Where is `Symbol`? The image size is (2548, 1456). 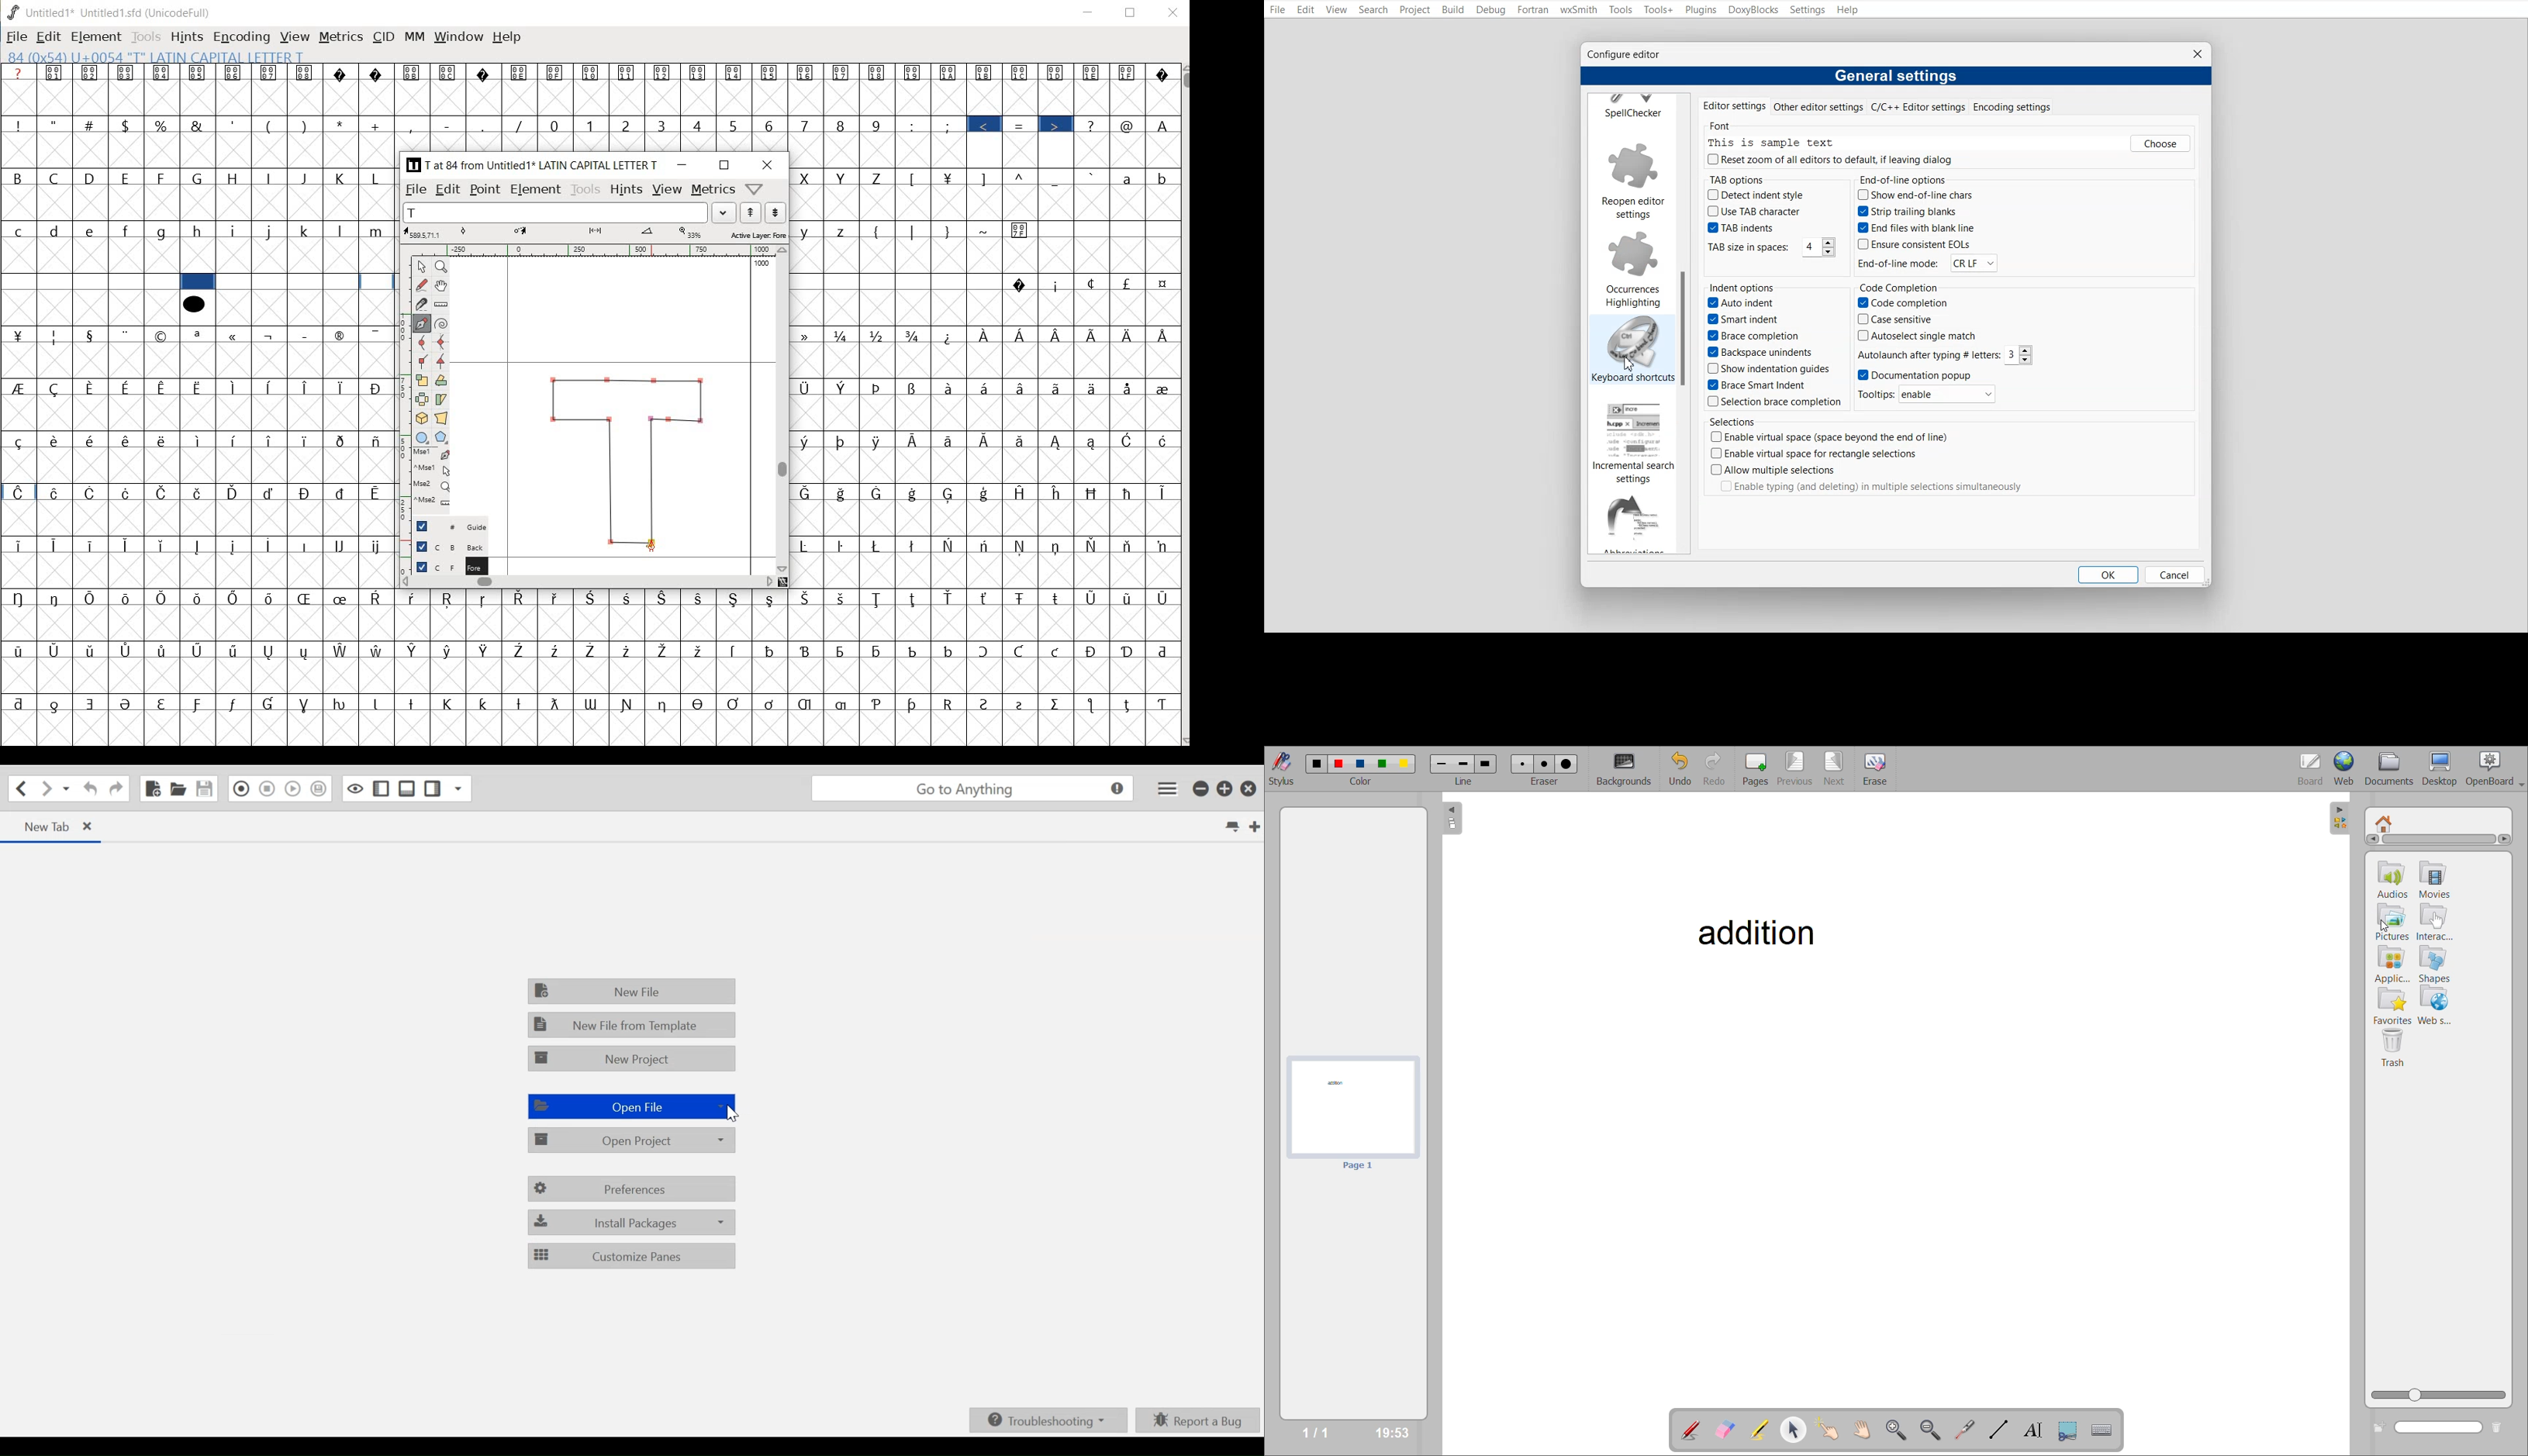
Symbol is located at coordinates (877, 544).